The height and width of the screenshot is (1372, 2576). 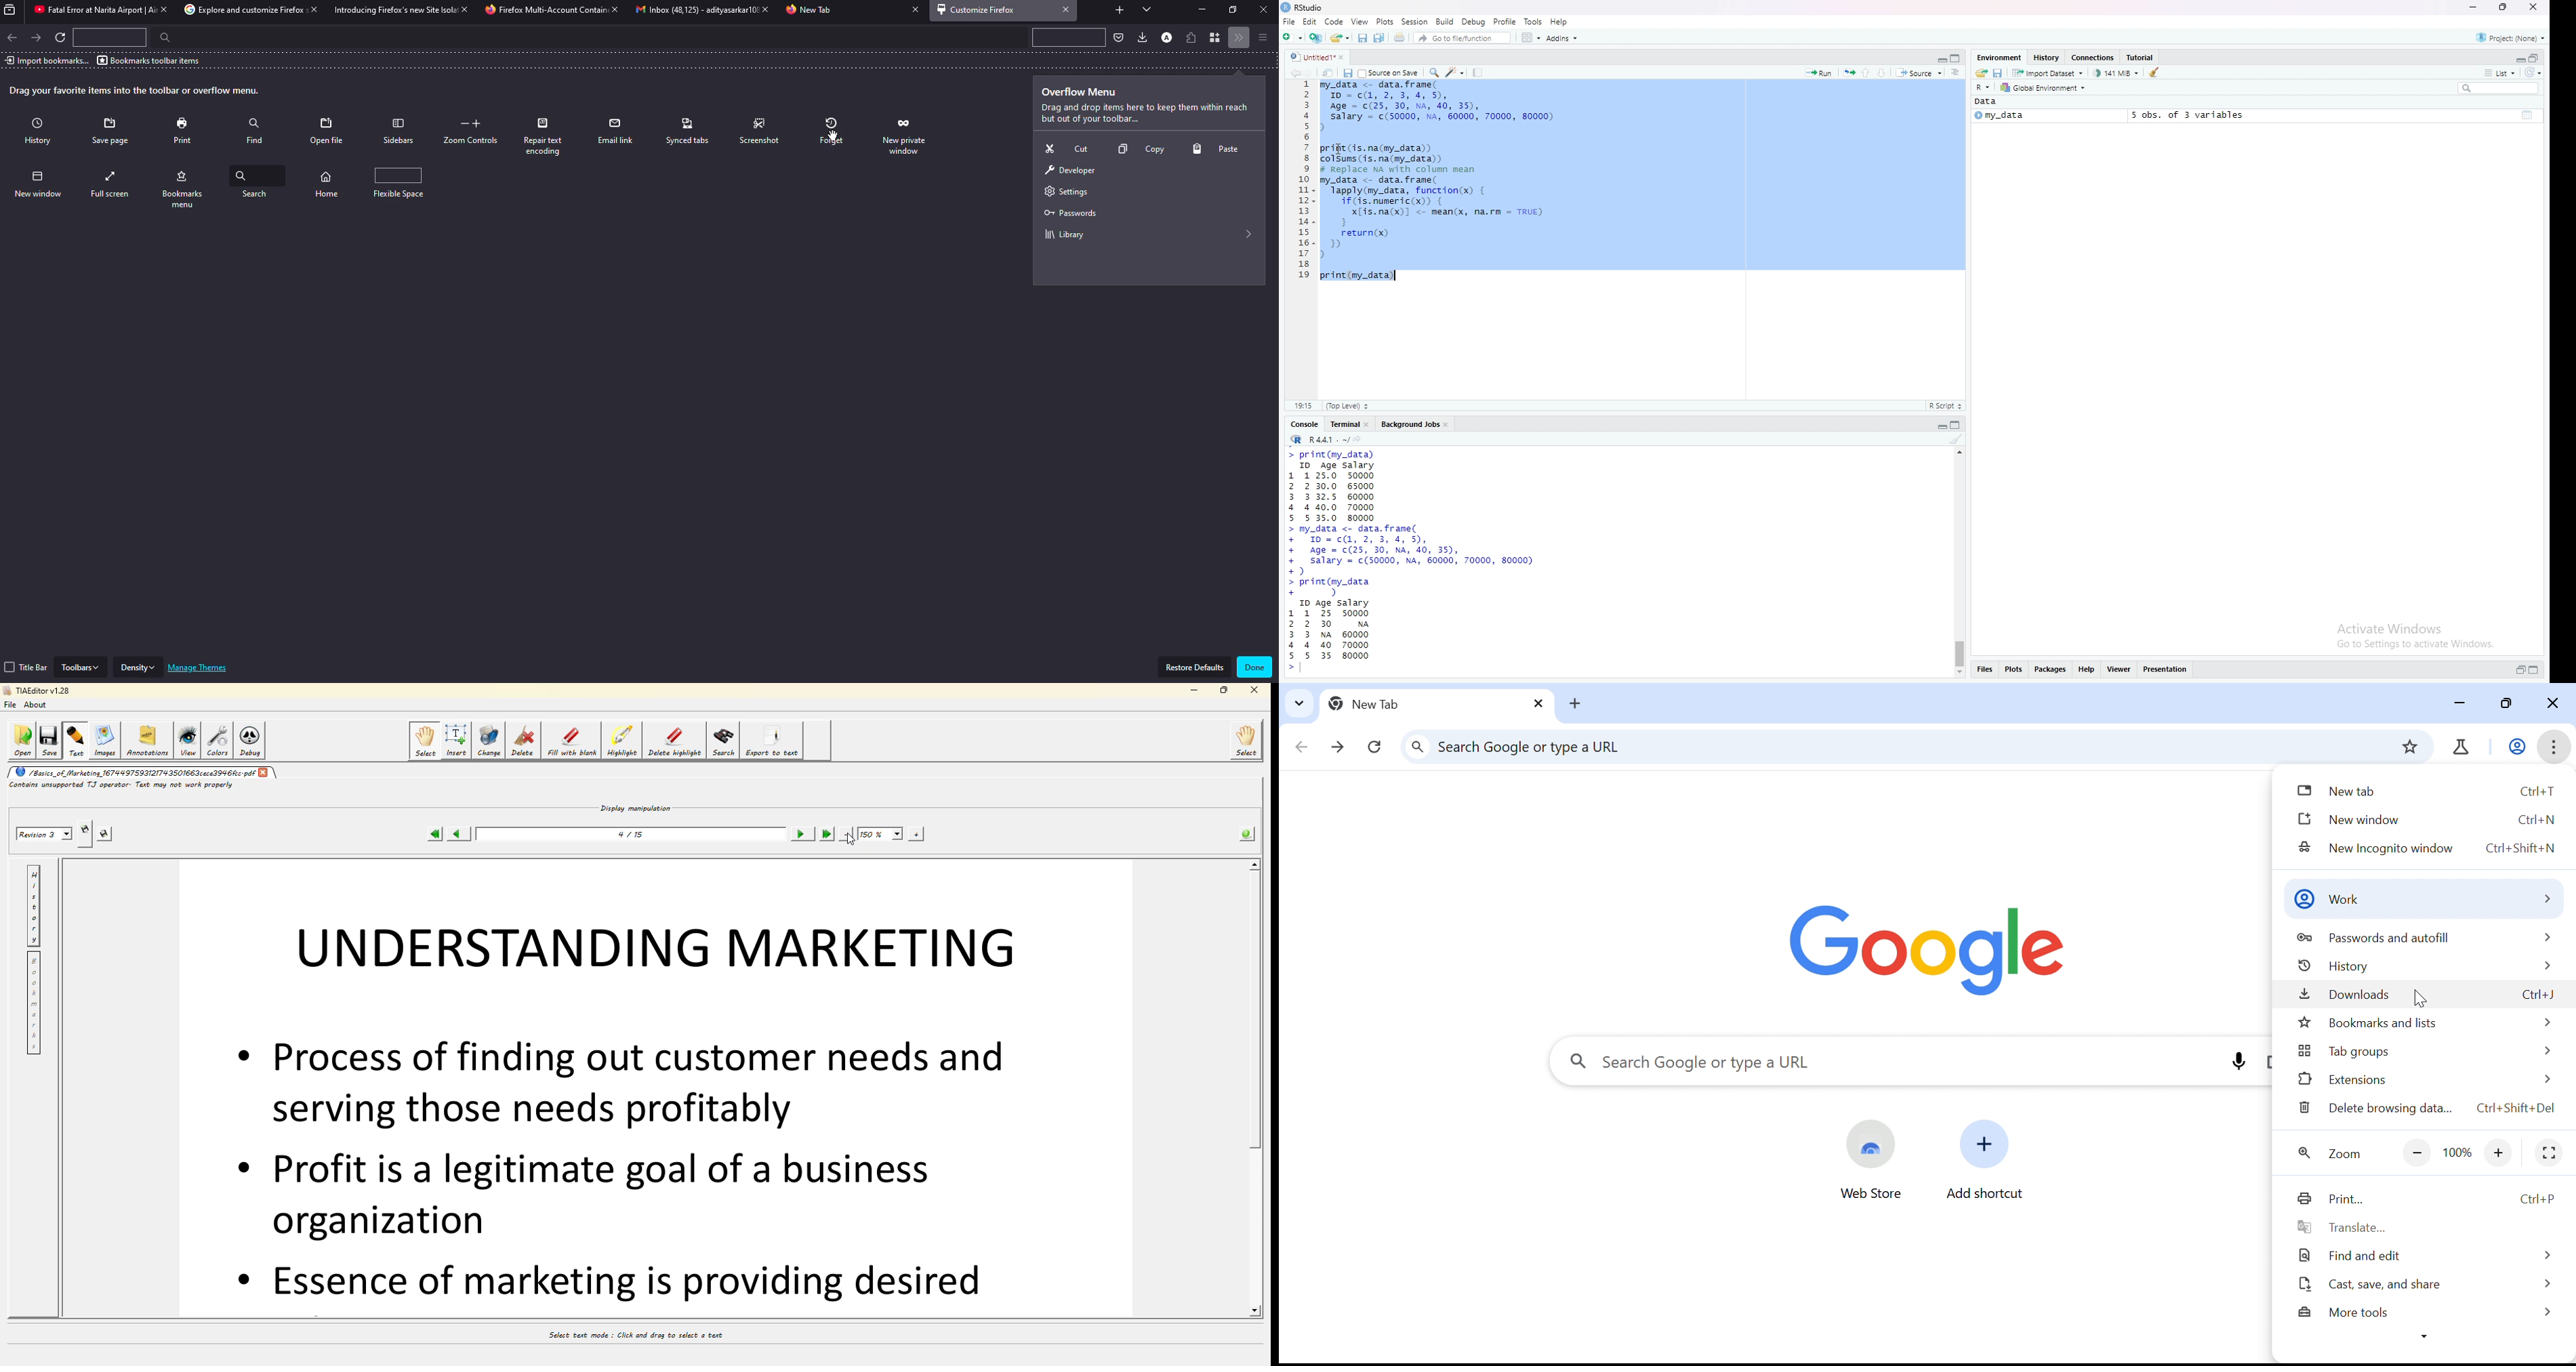 What do you see at coordinates (1435, 71) in the screenshot?
I see `Find/replace` at bounding box center [1435, 71].